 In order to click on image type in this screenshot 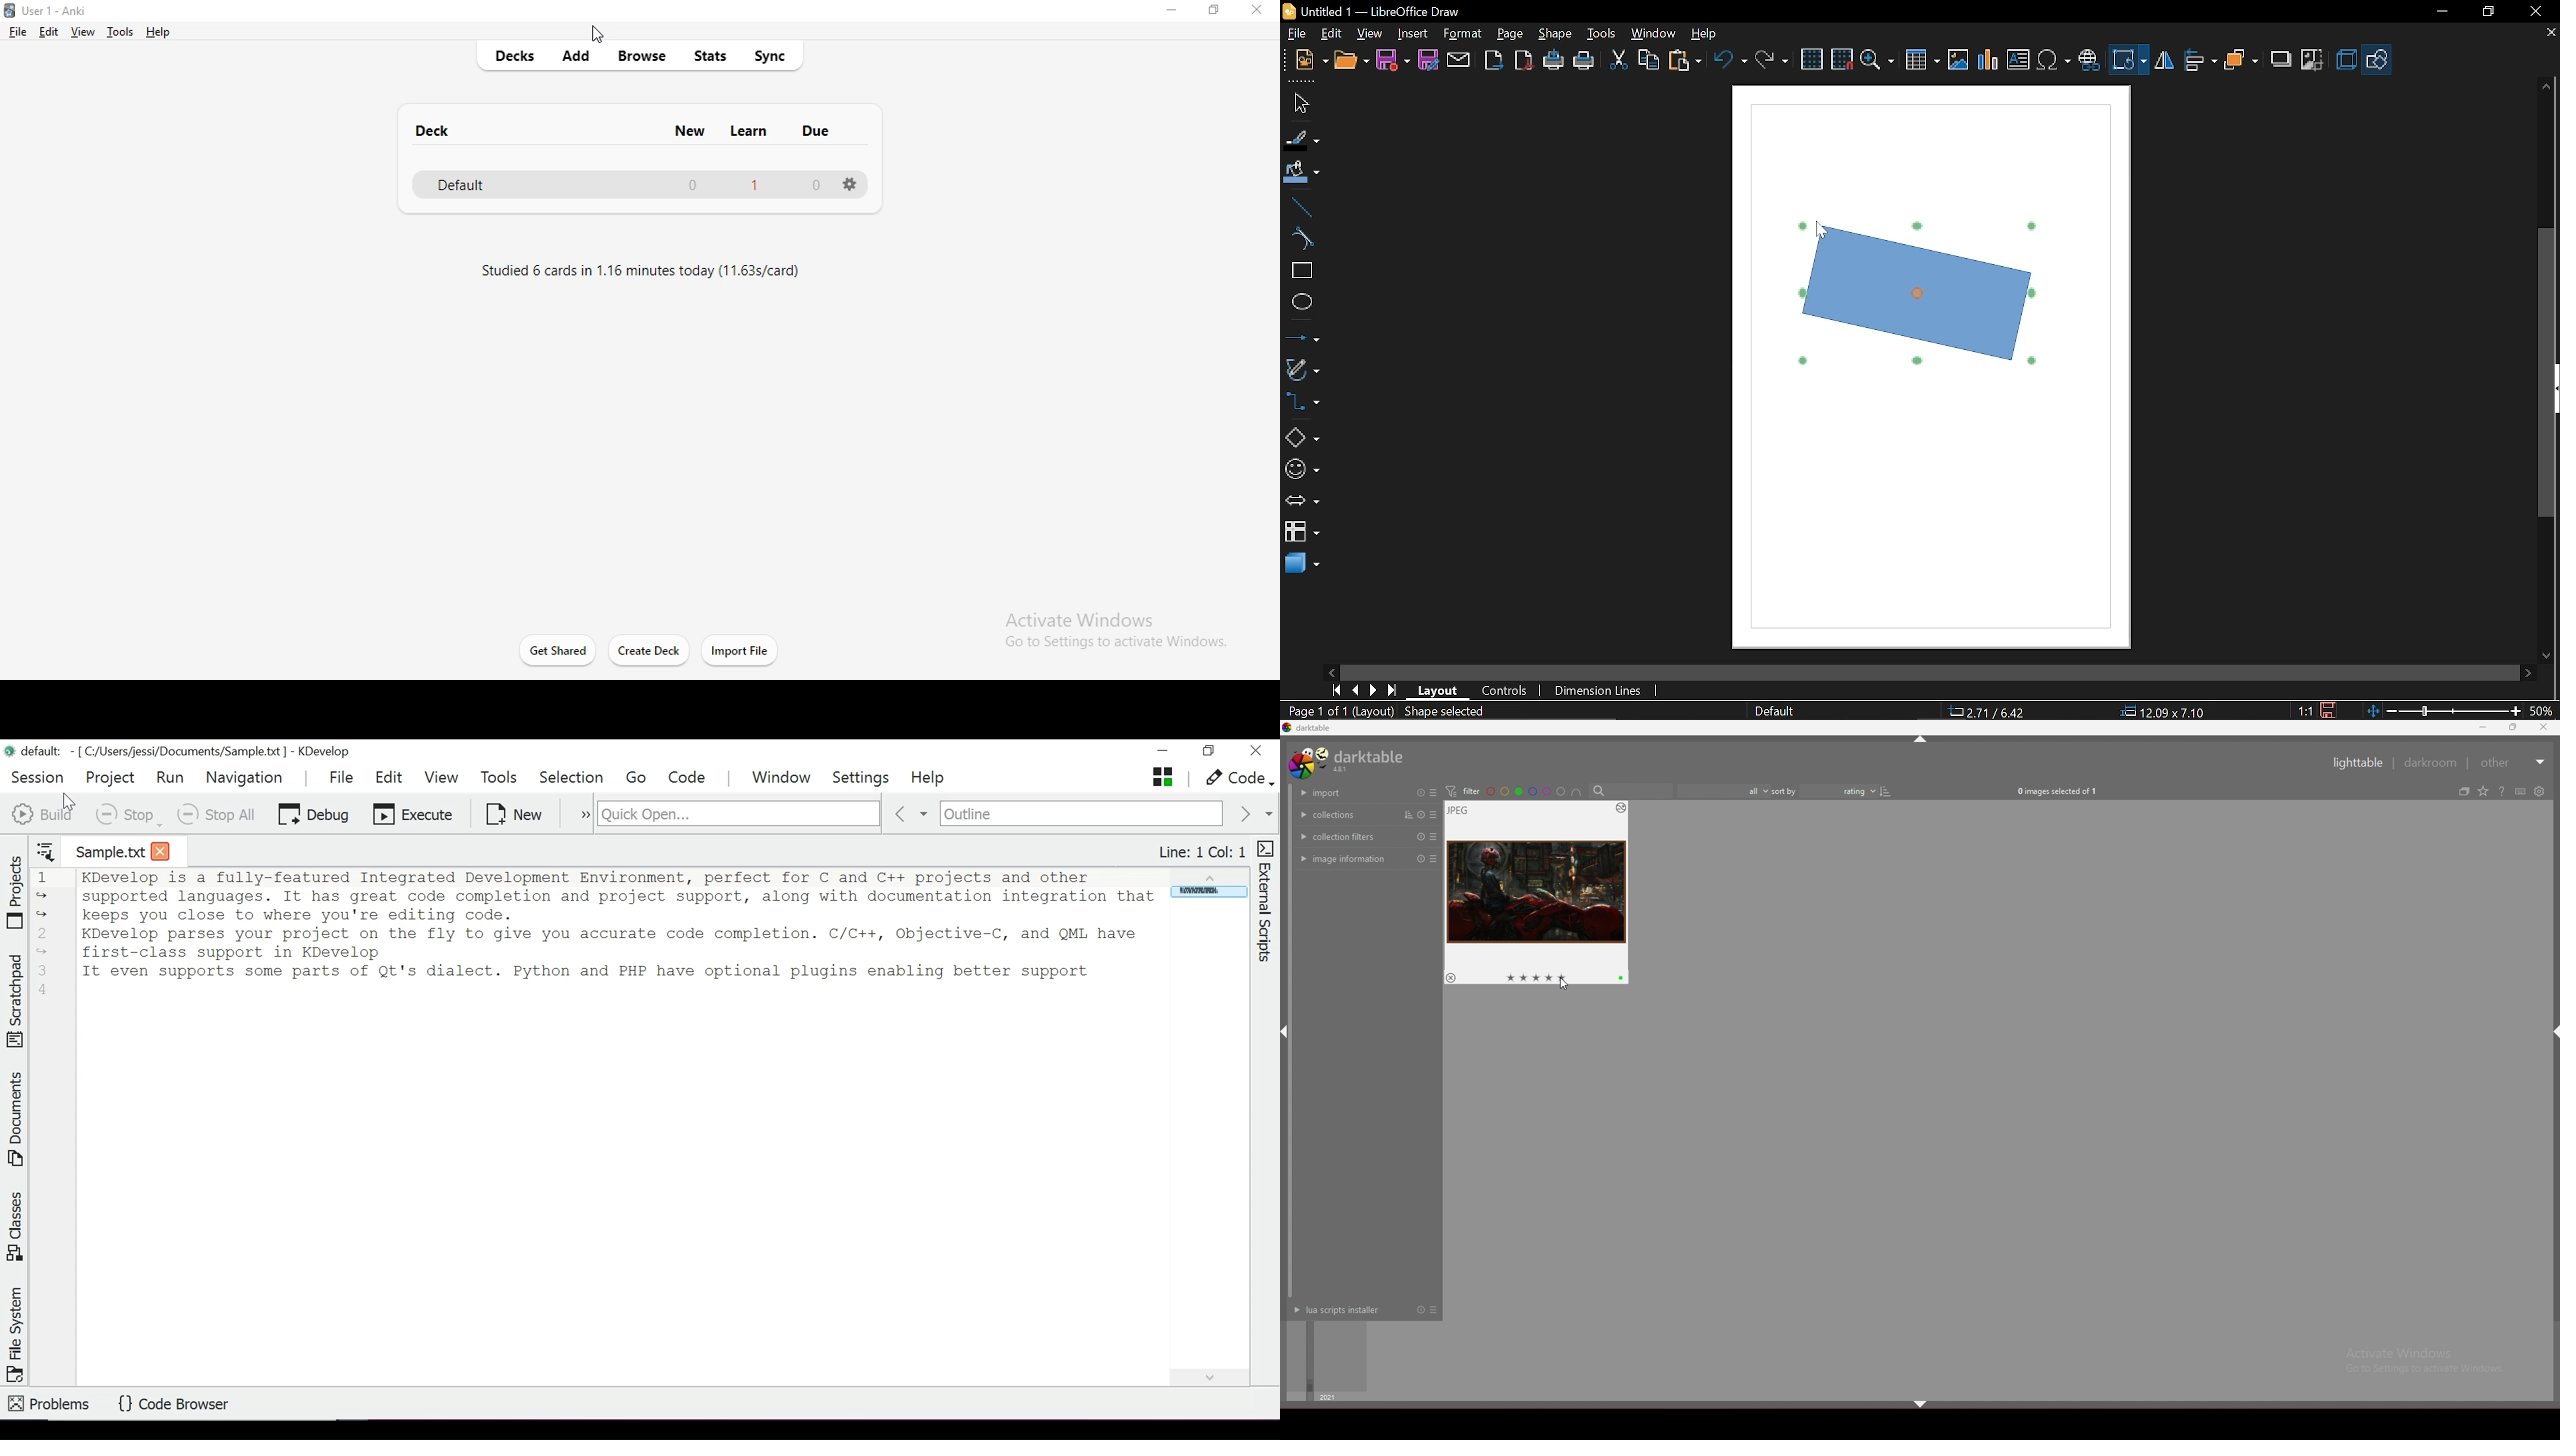, I will do `click(1458, 810)`.